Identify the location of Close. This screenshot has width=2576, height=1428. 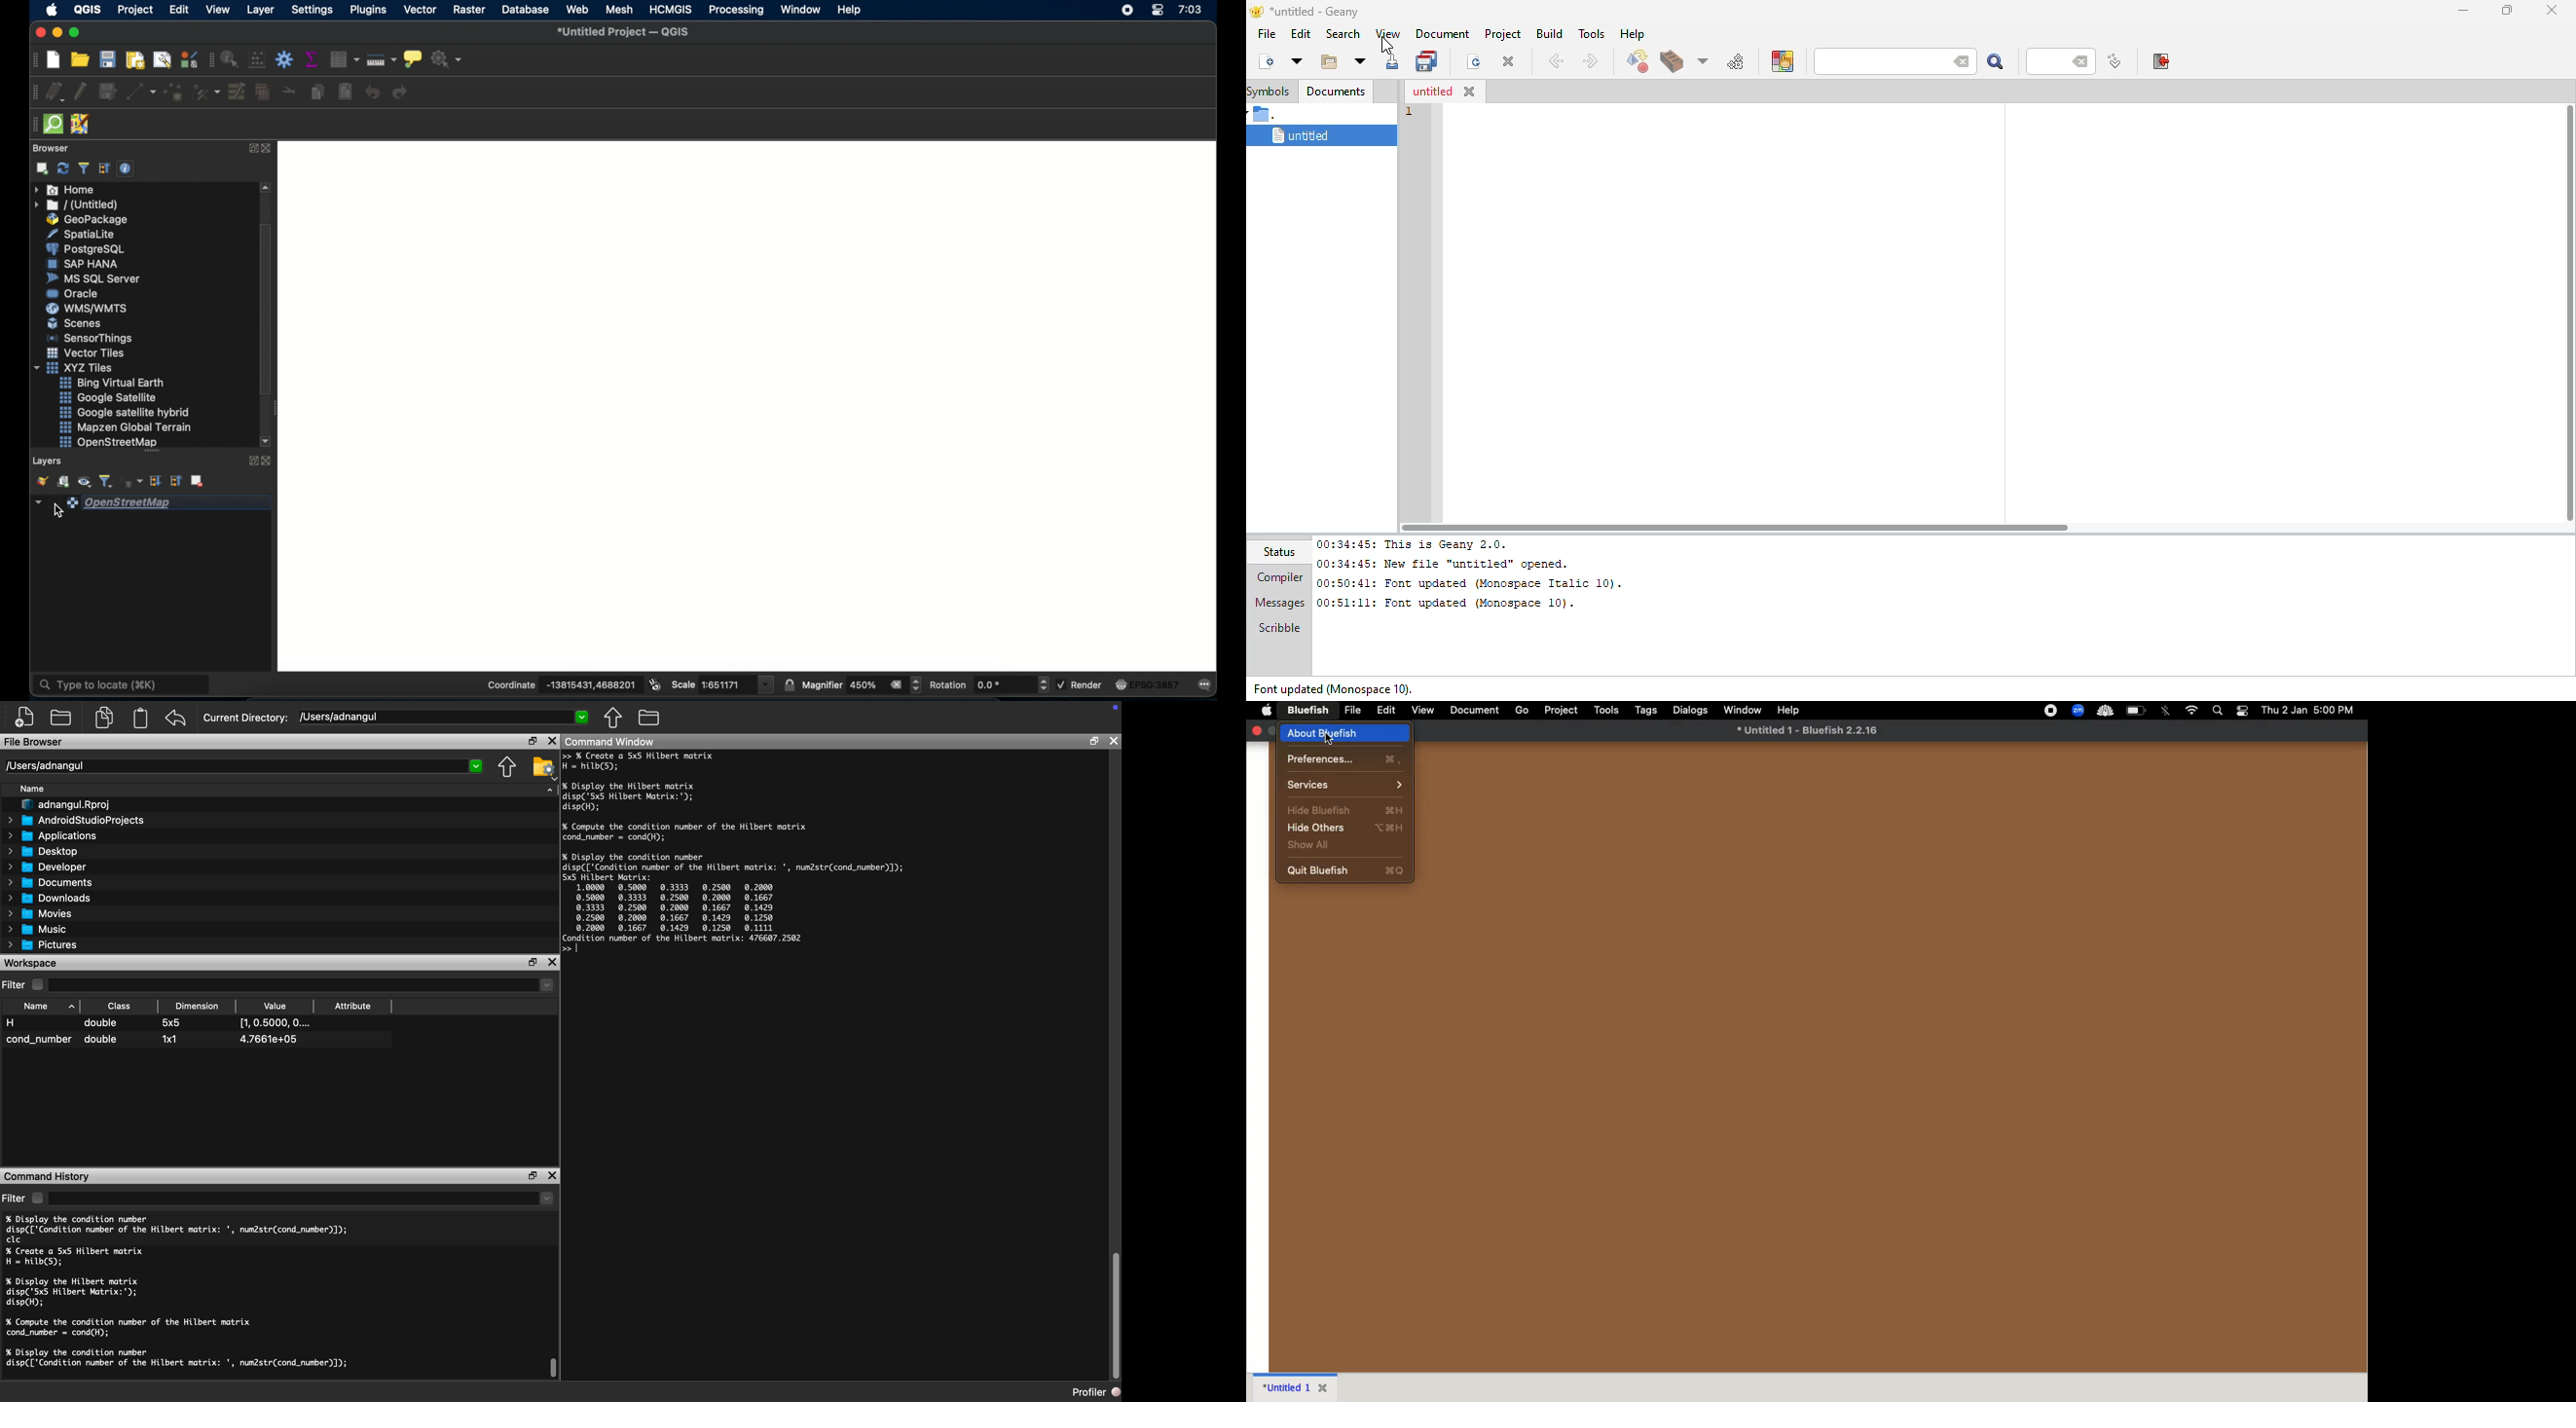
(552, 962).